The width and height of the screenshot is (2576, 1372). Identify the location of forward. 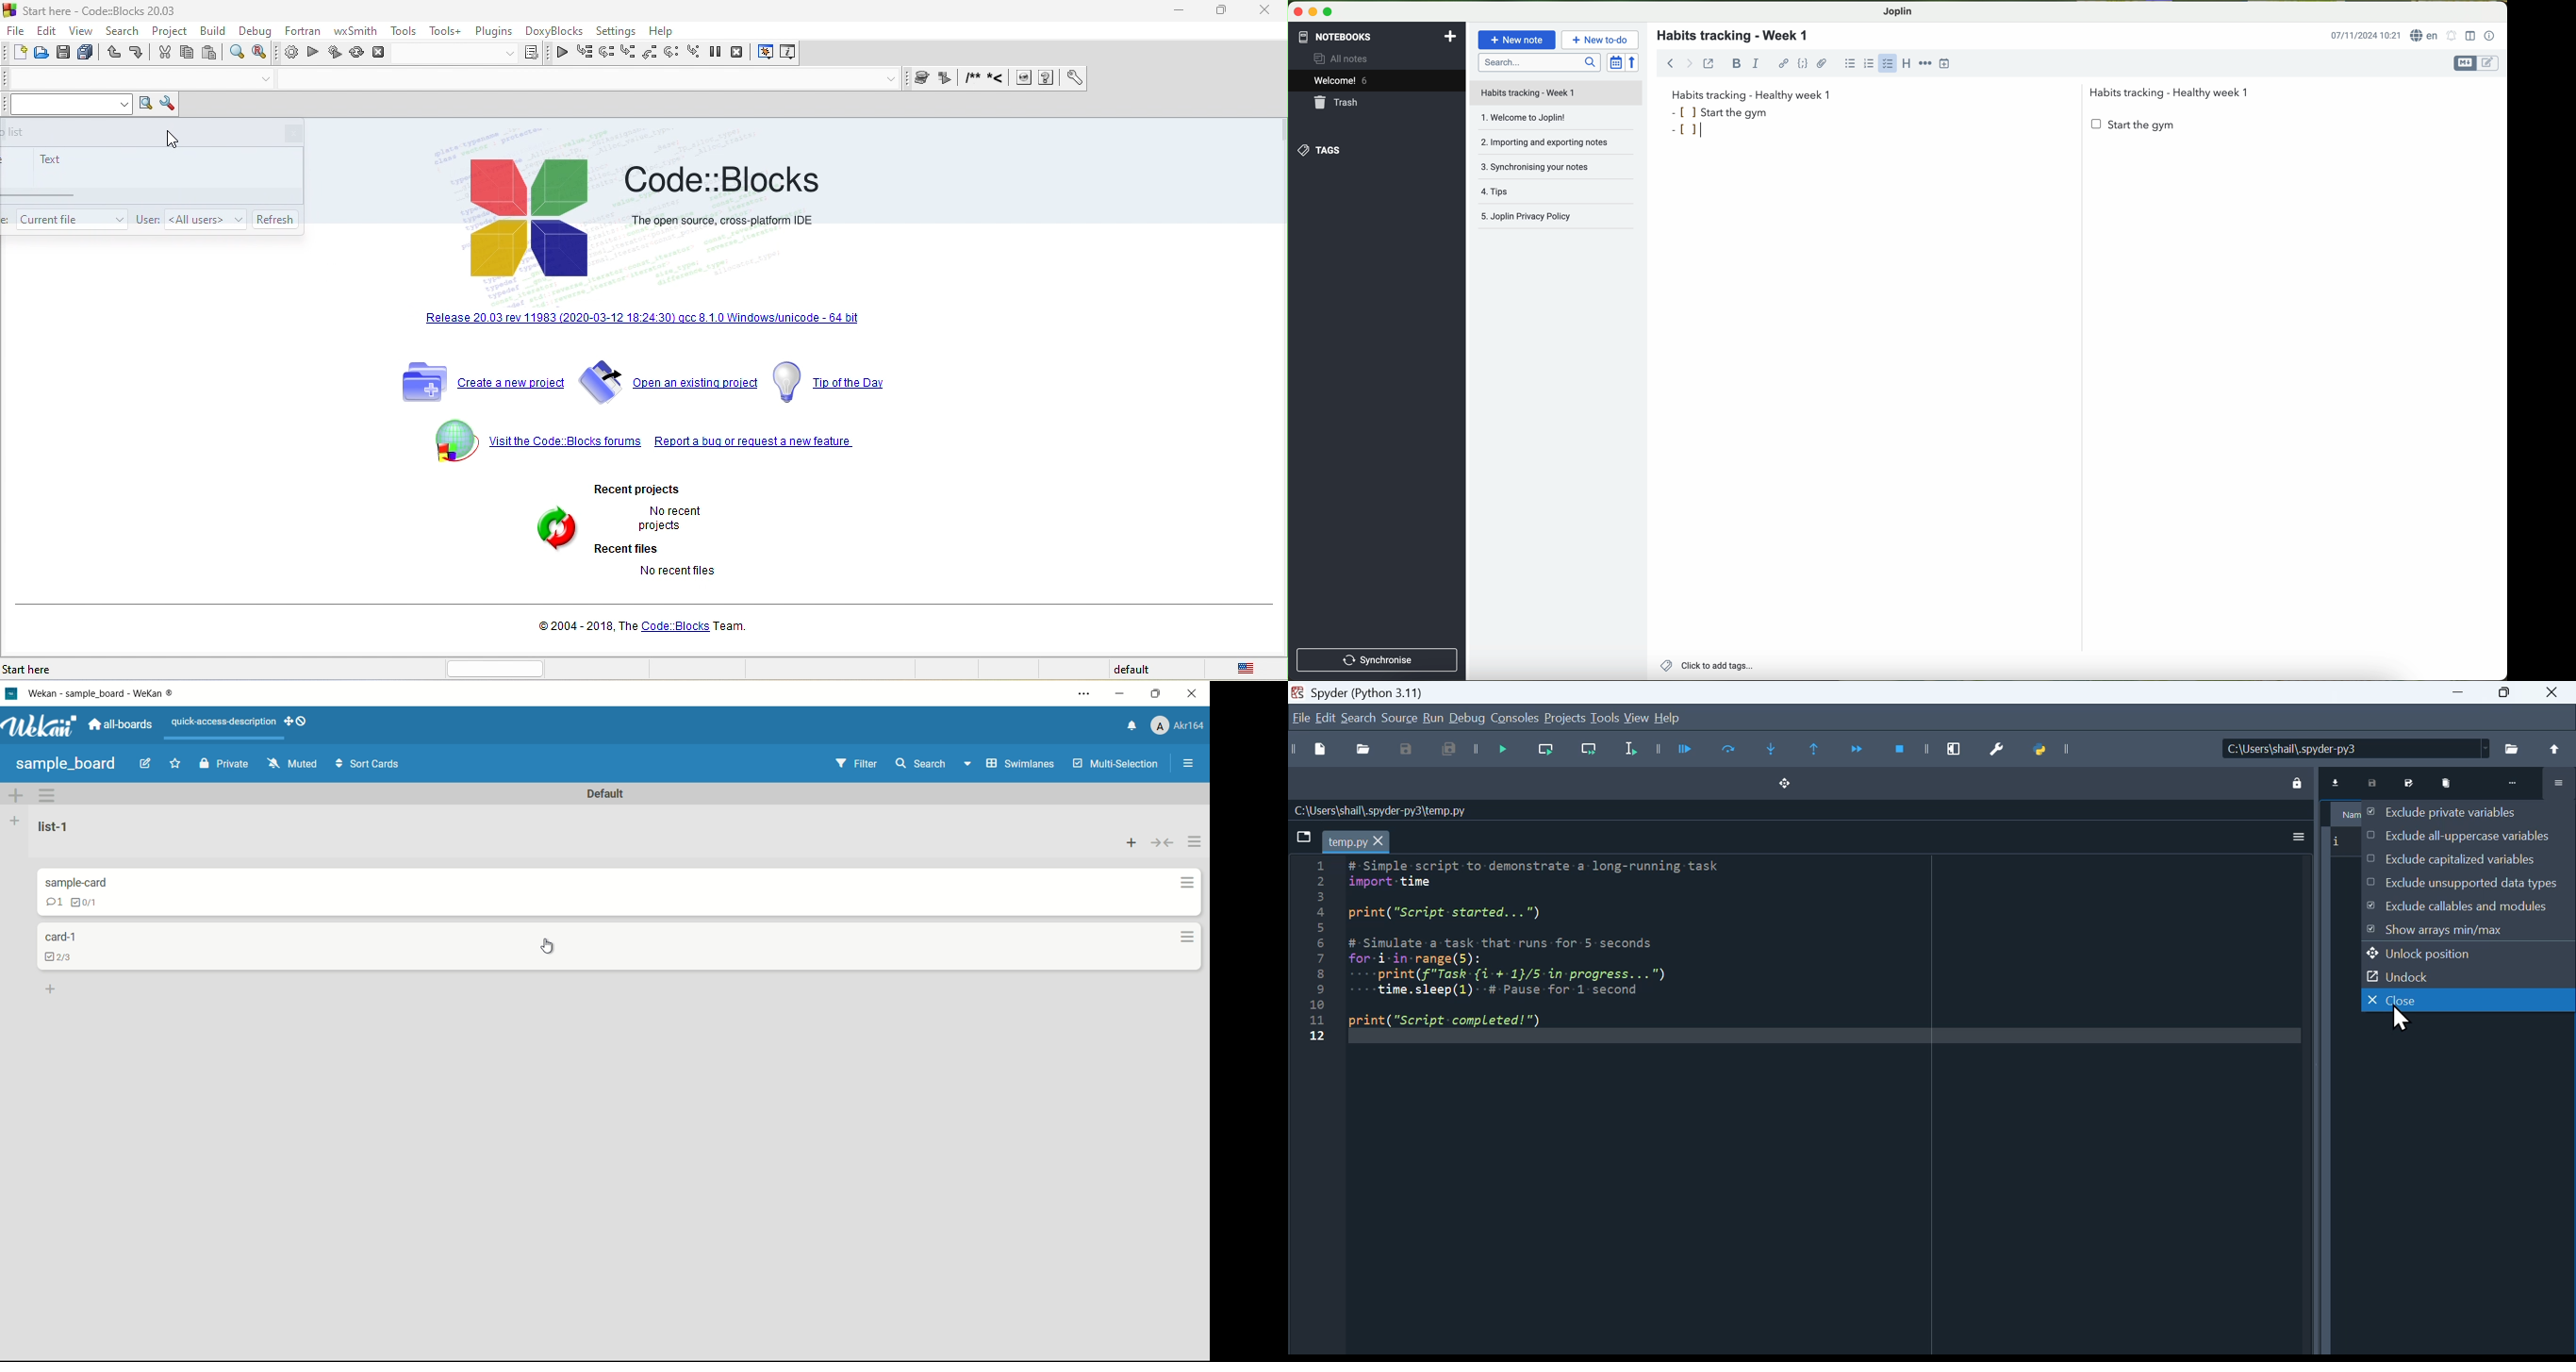
(1689, 63).